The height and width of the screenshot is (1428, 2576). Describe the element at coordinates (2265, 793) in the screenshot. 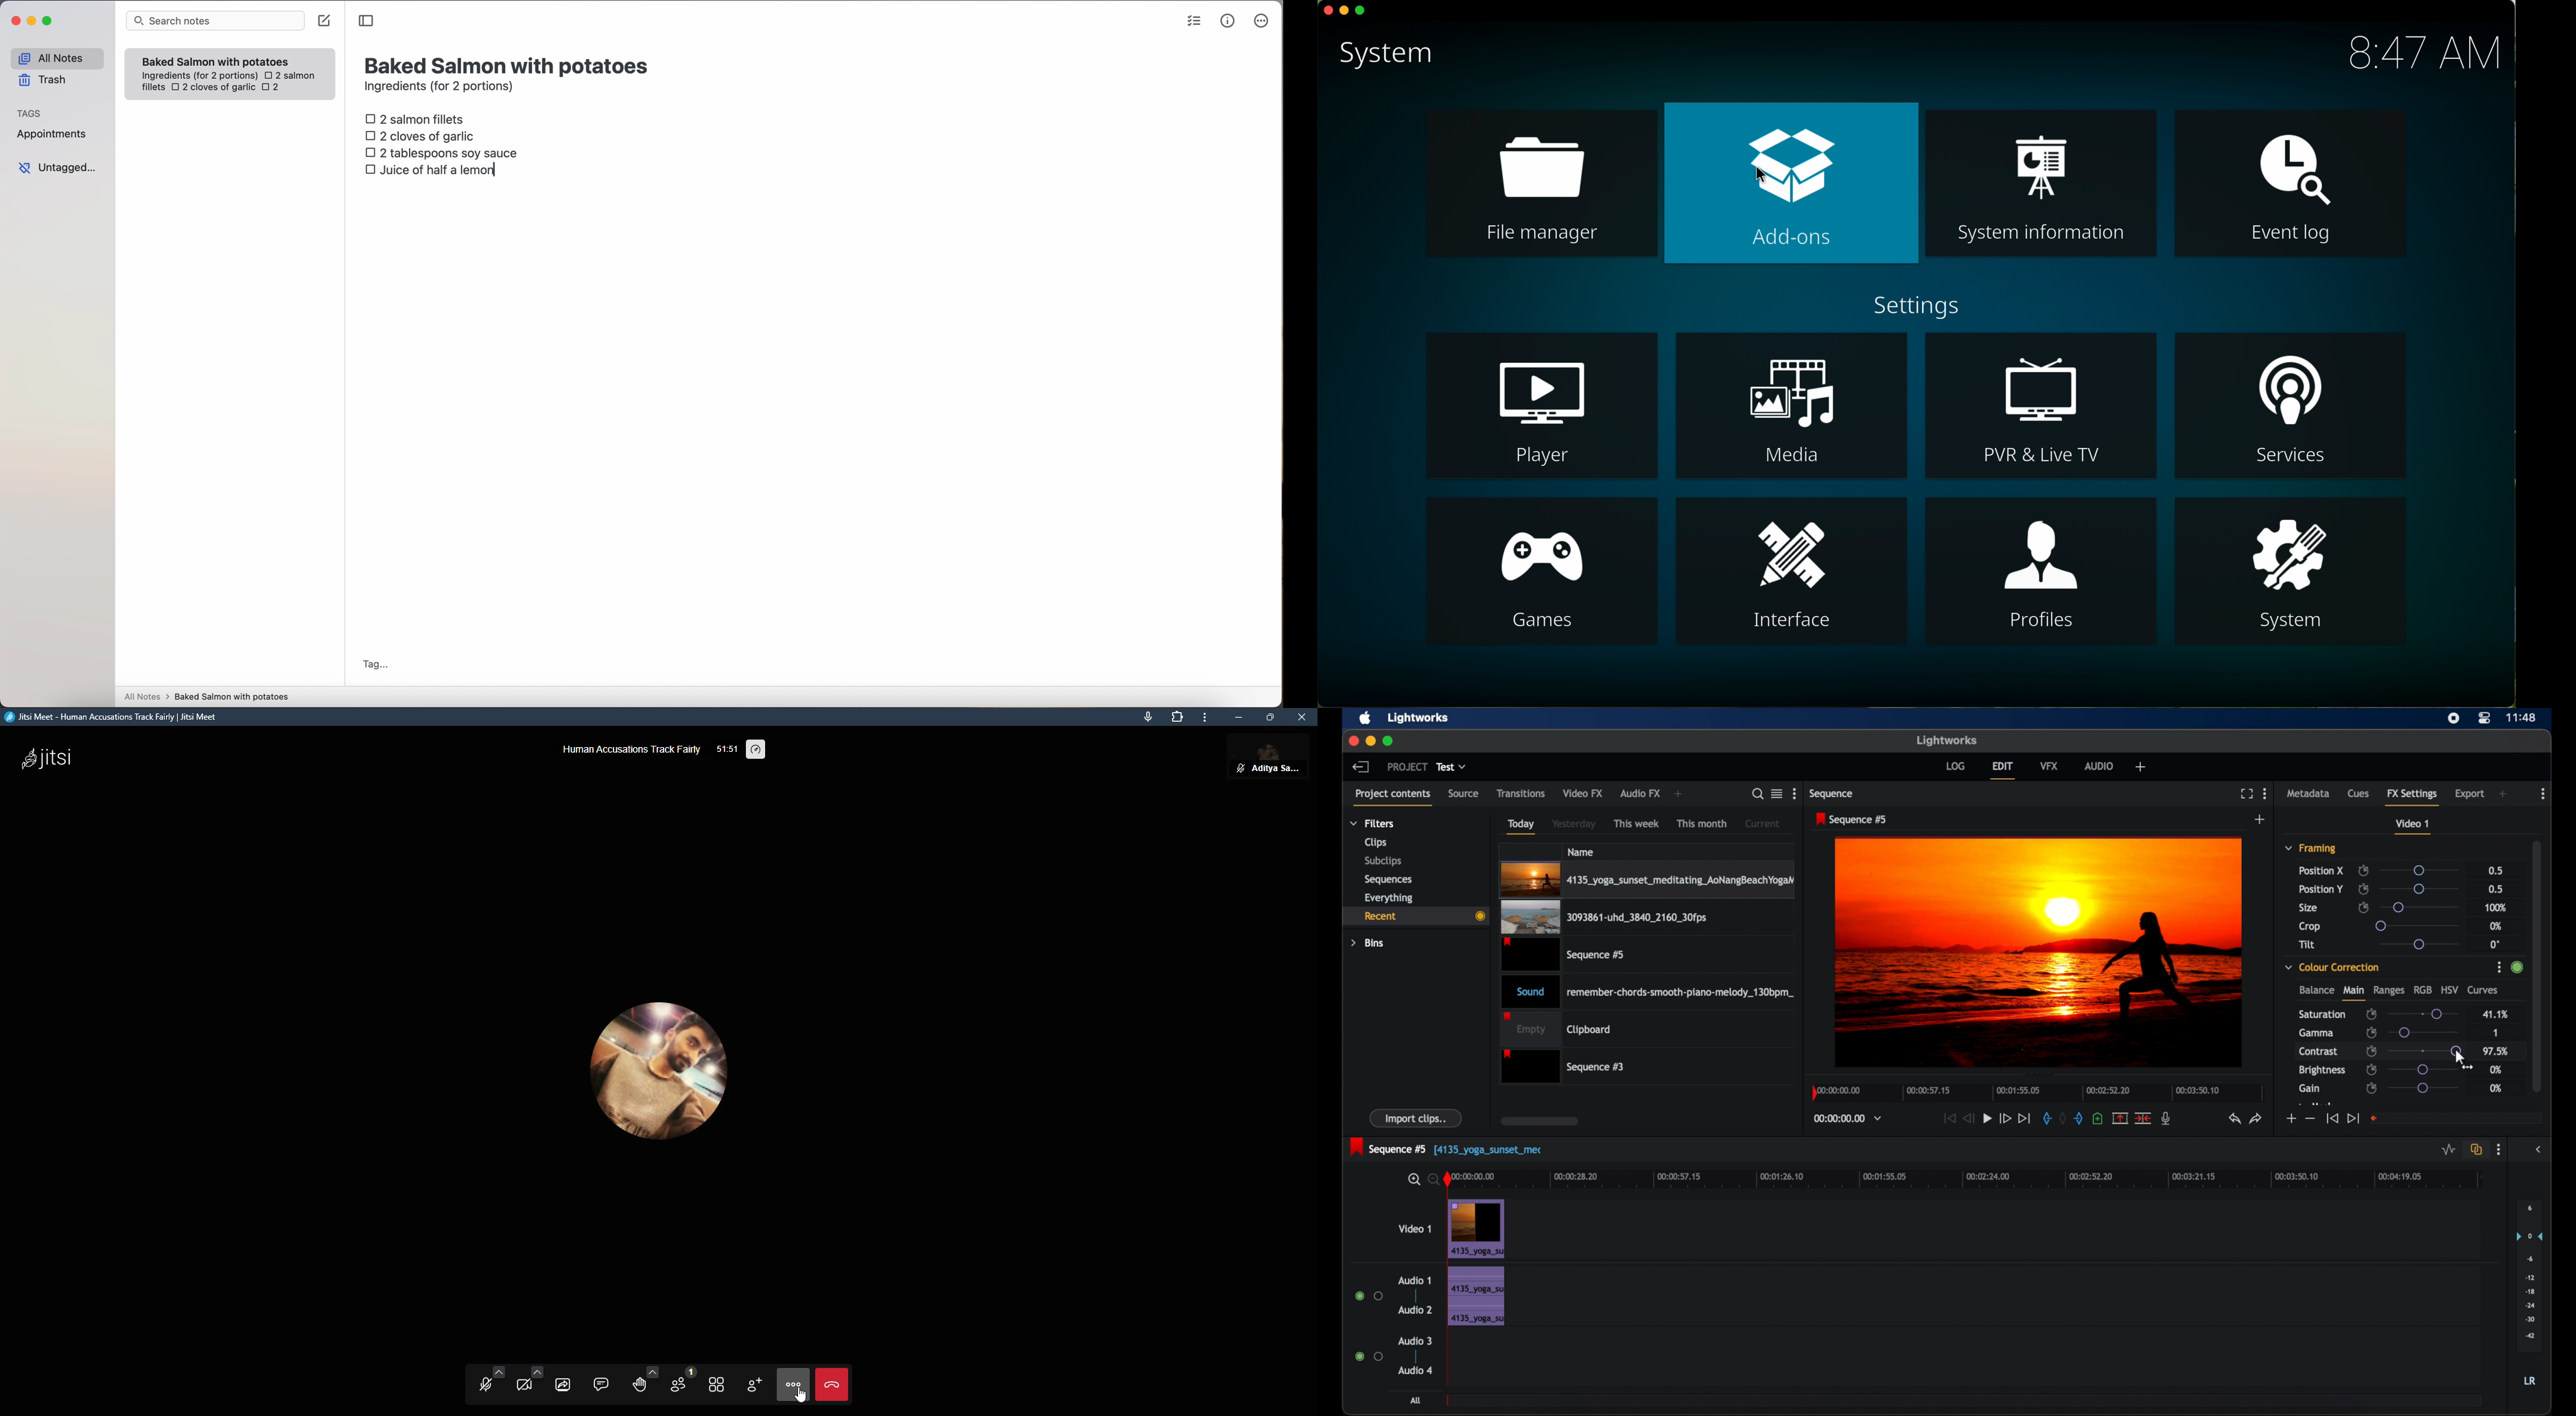

I see `more options` at that location.